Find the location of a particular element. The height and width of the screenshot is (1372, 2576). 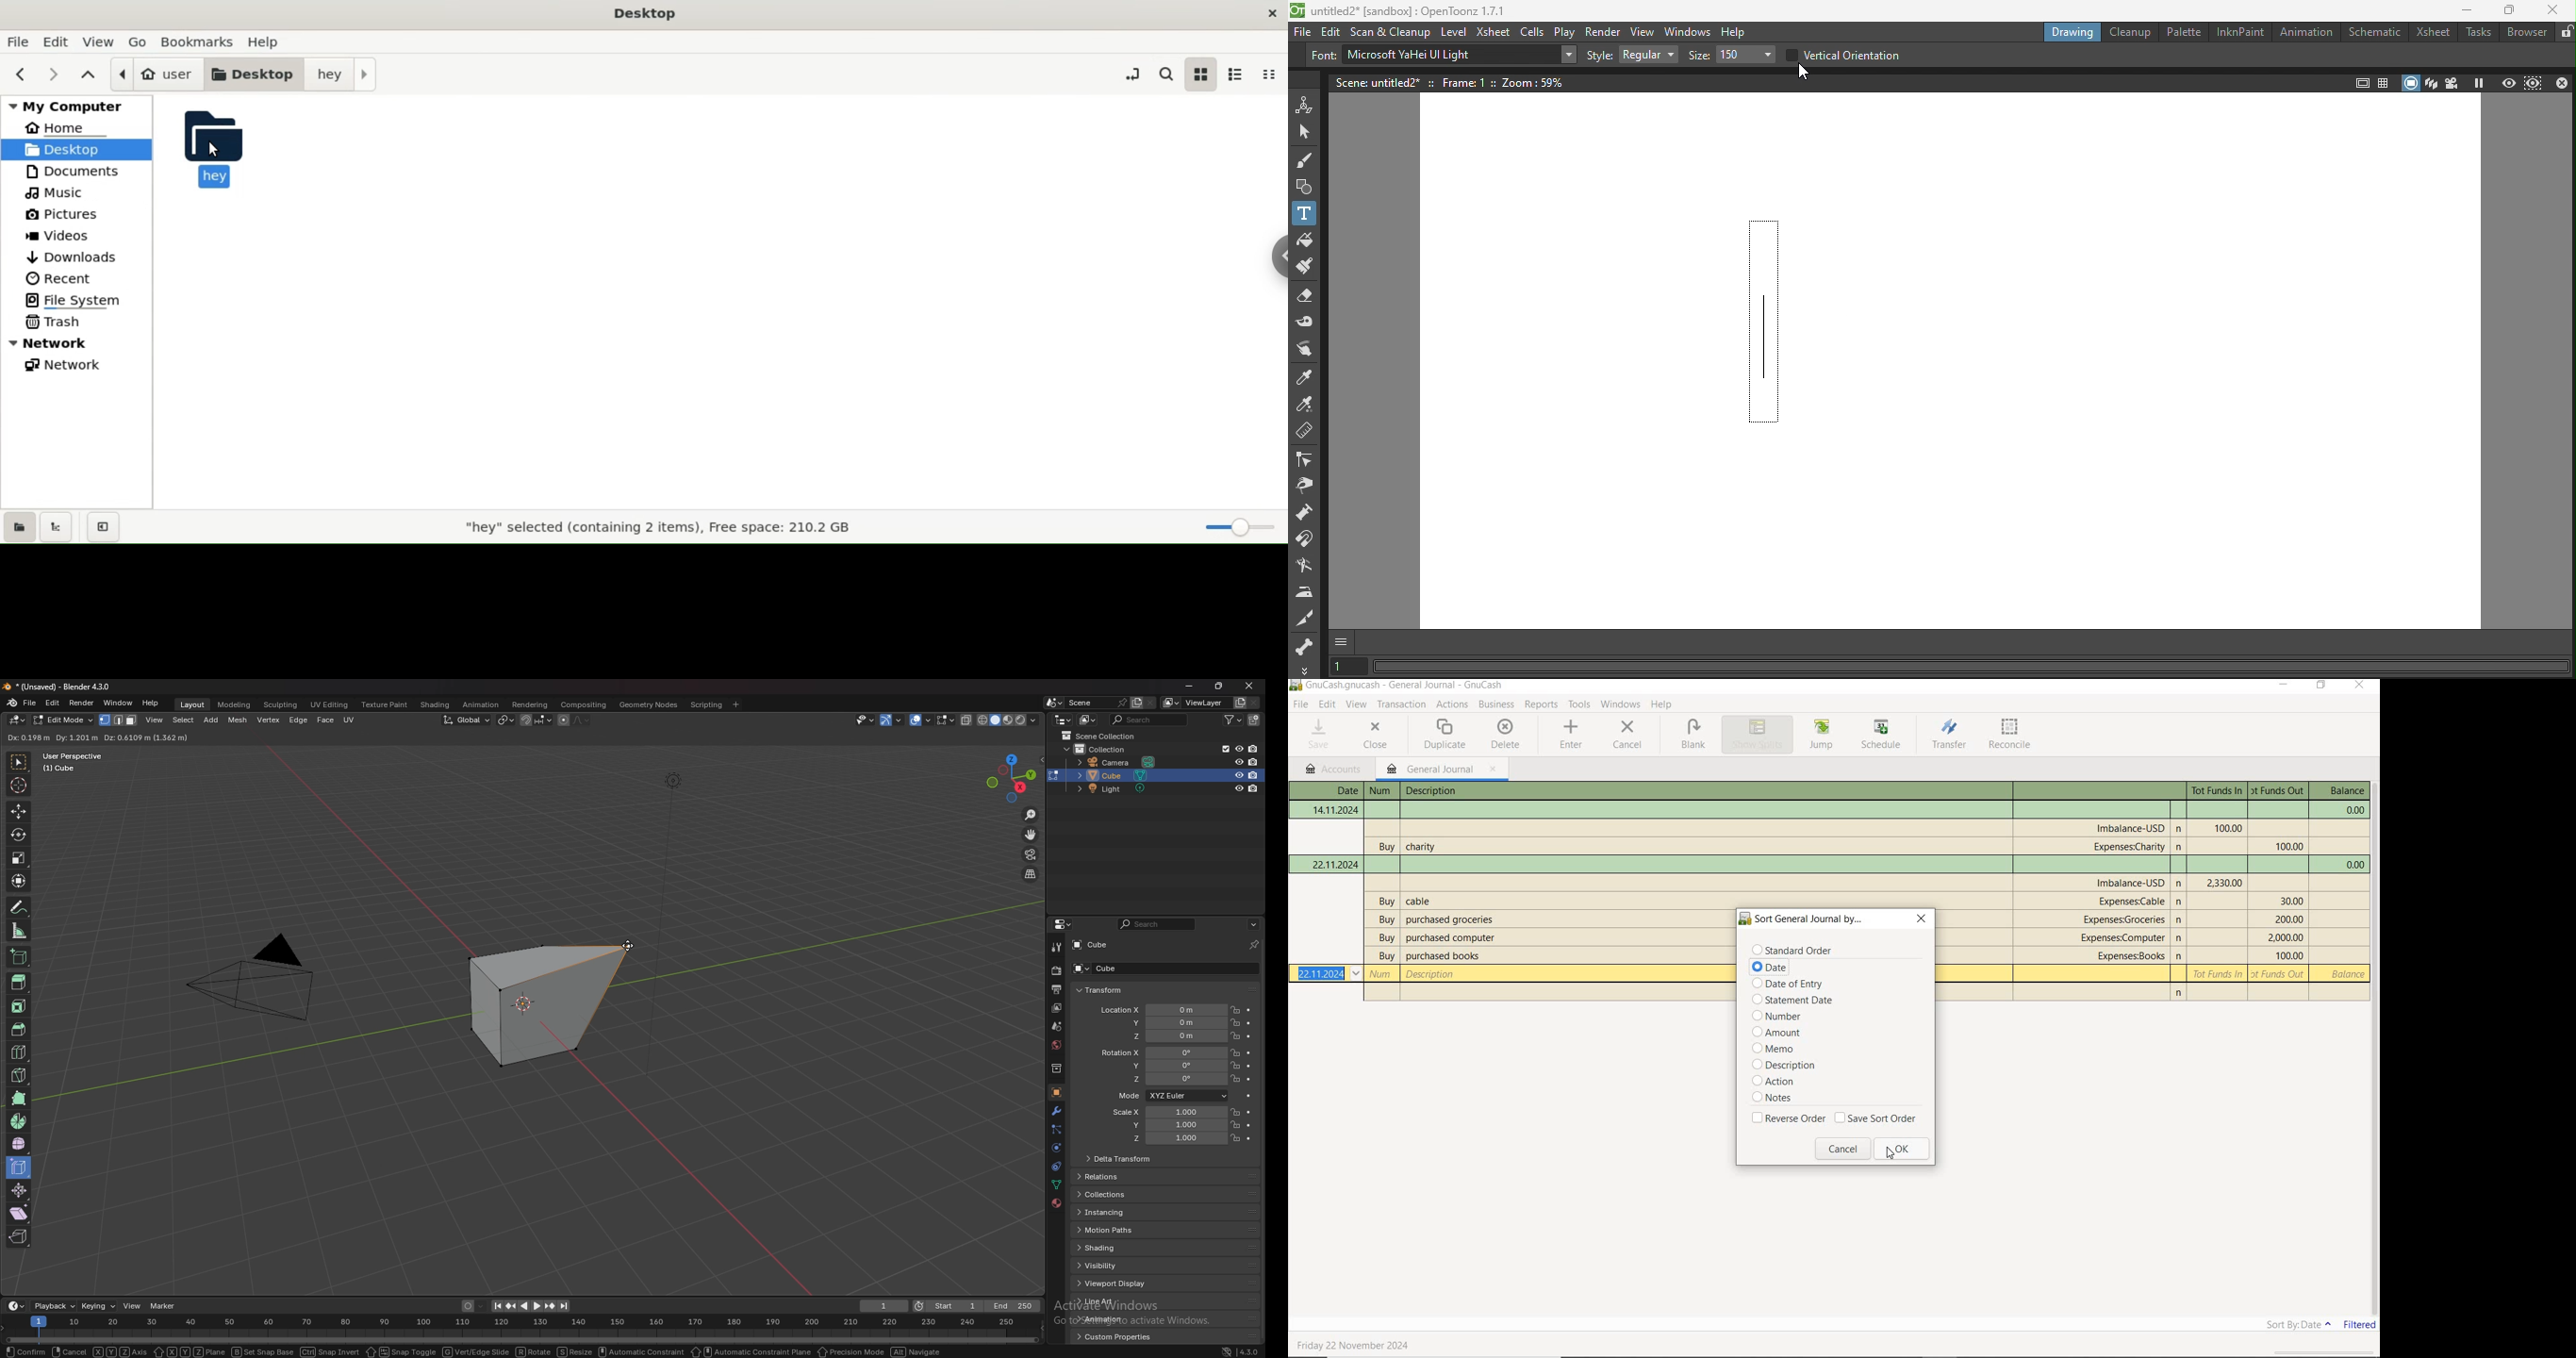

cube is located at coordinates (553, 1000).